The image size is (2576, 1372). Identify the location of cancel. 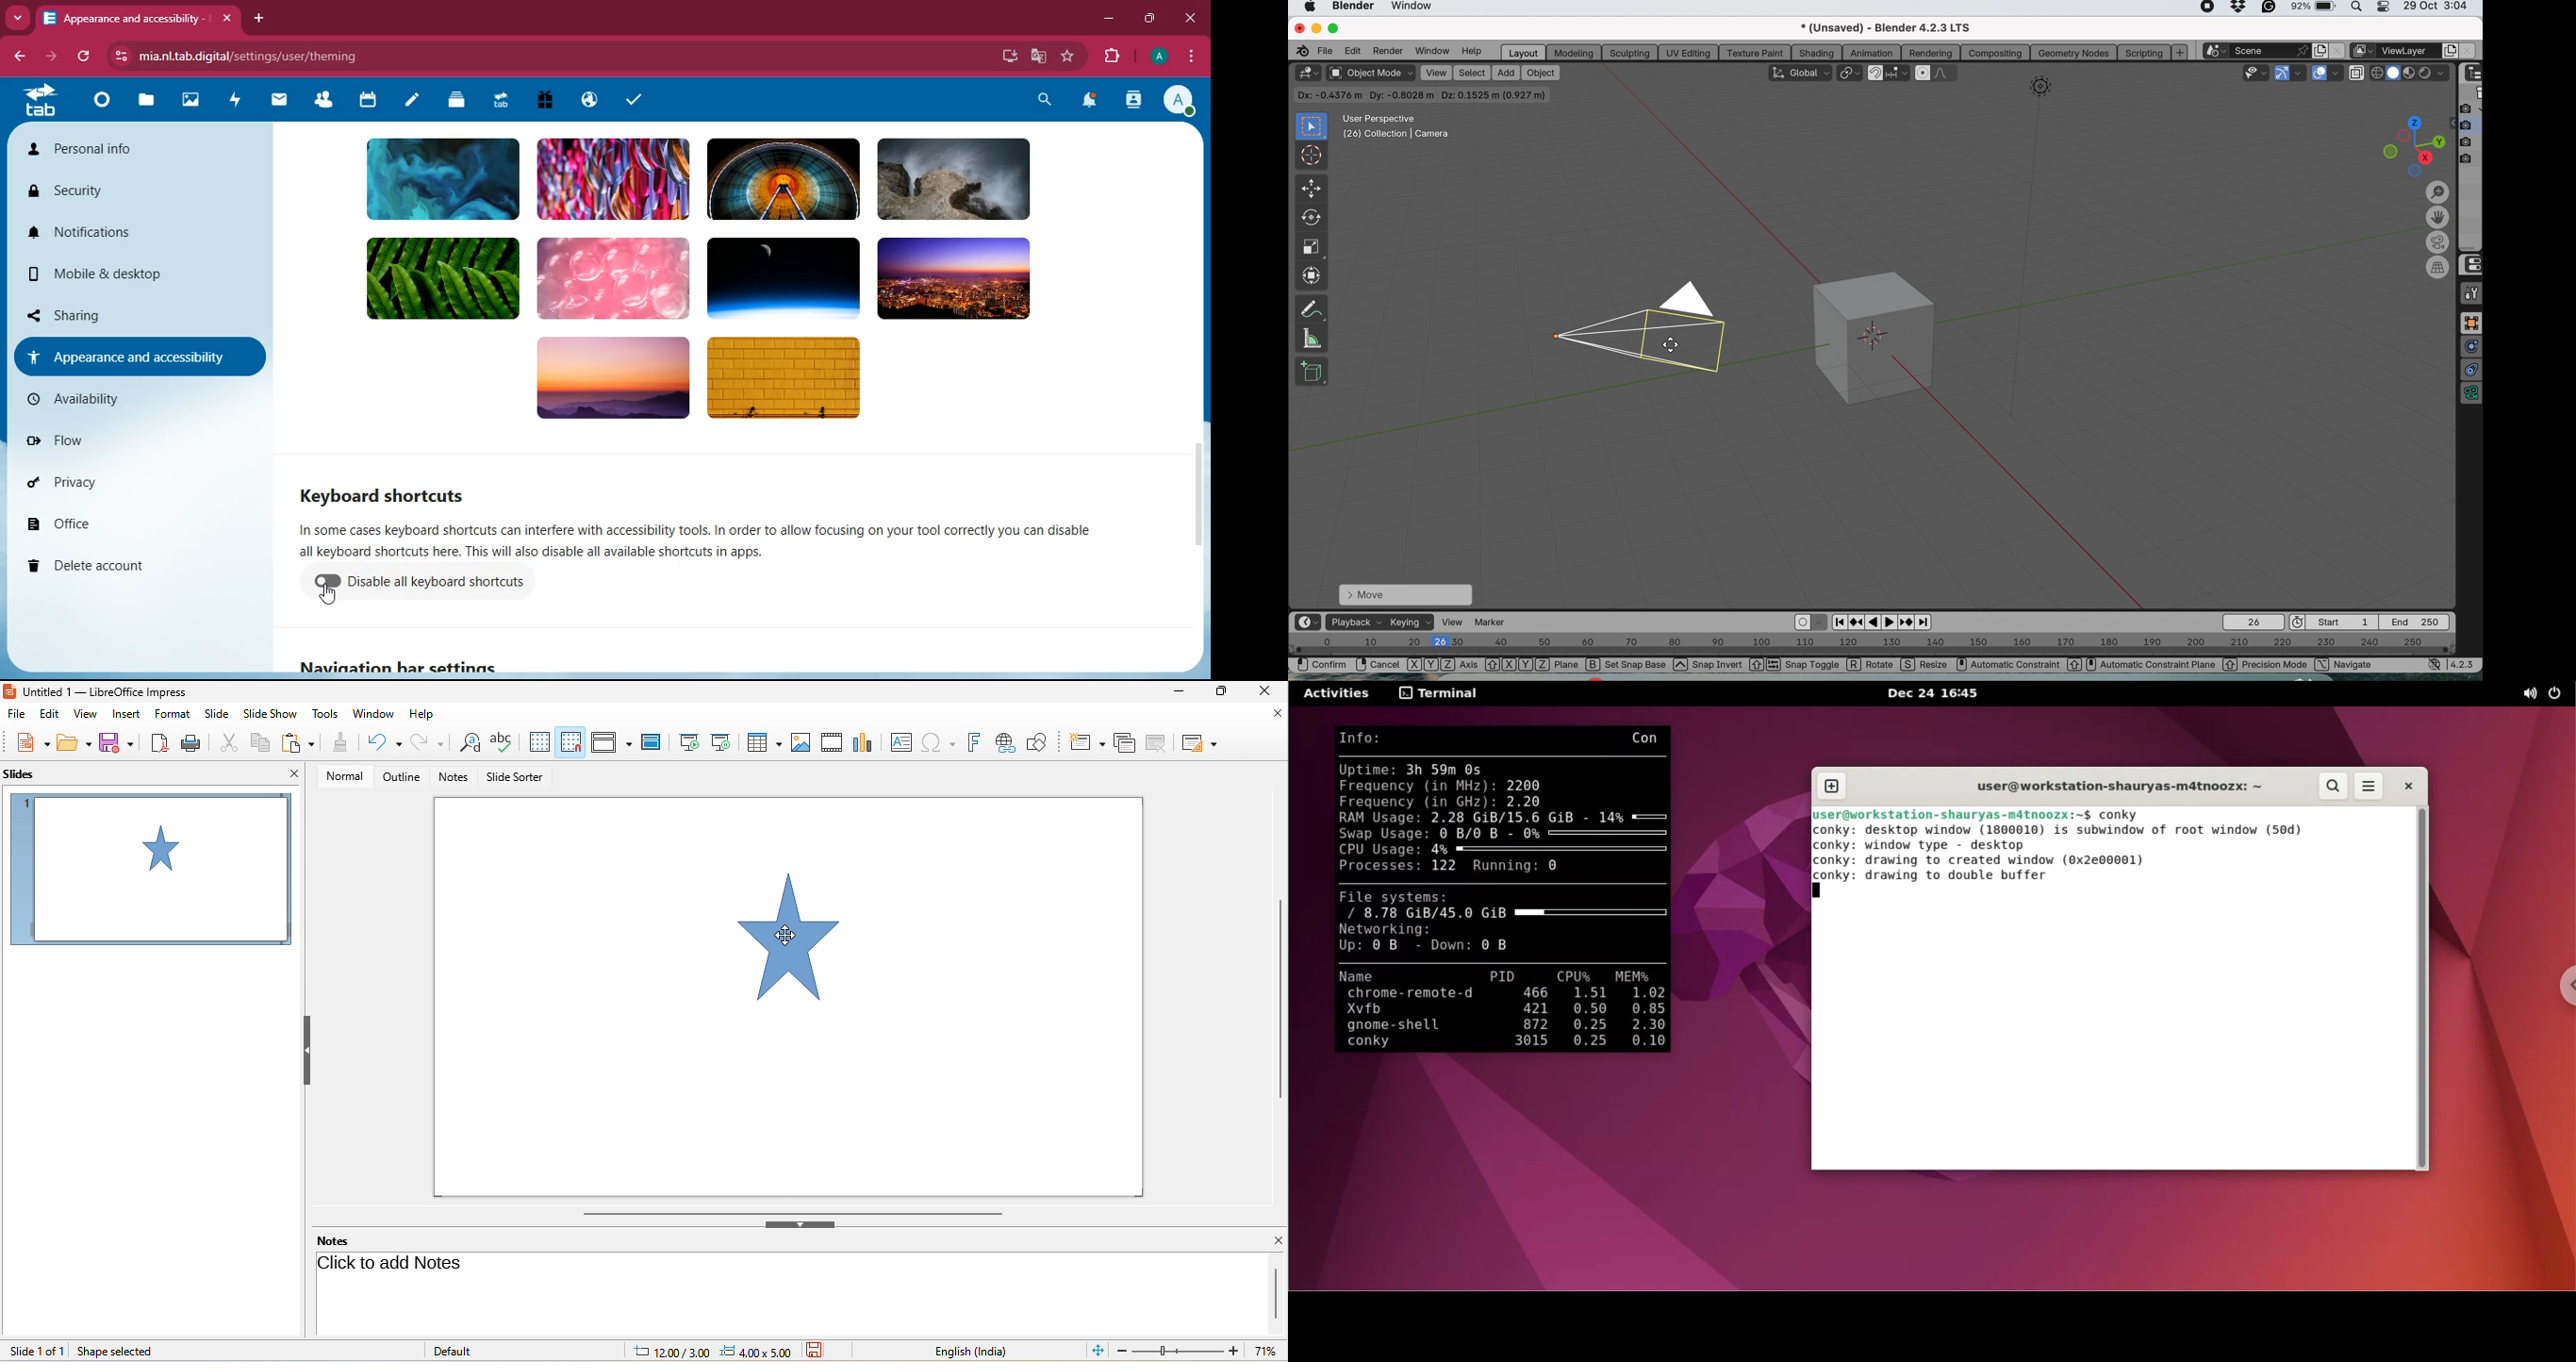
(1378, 664).